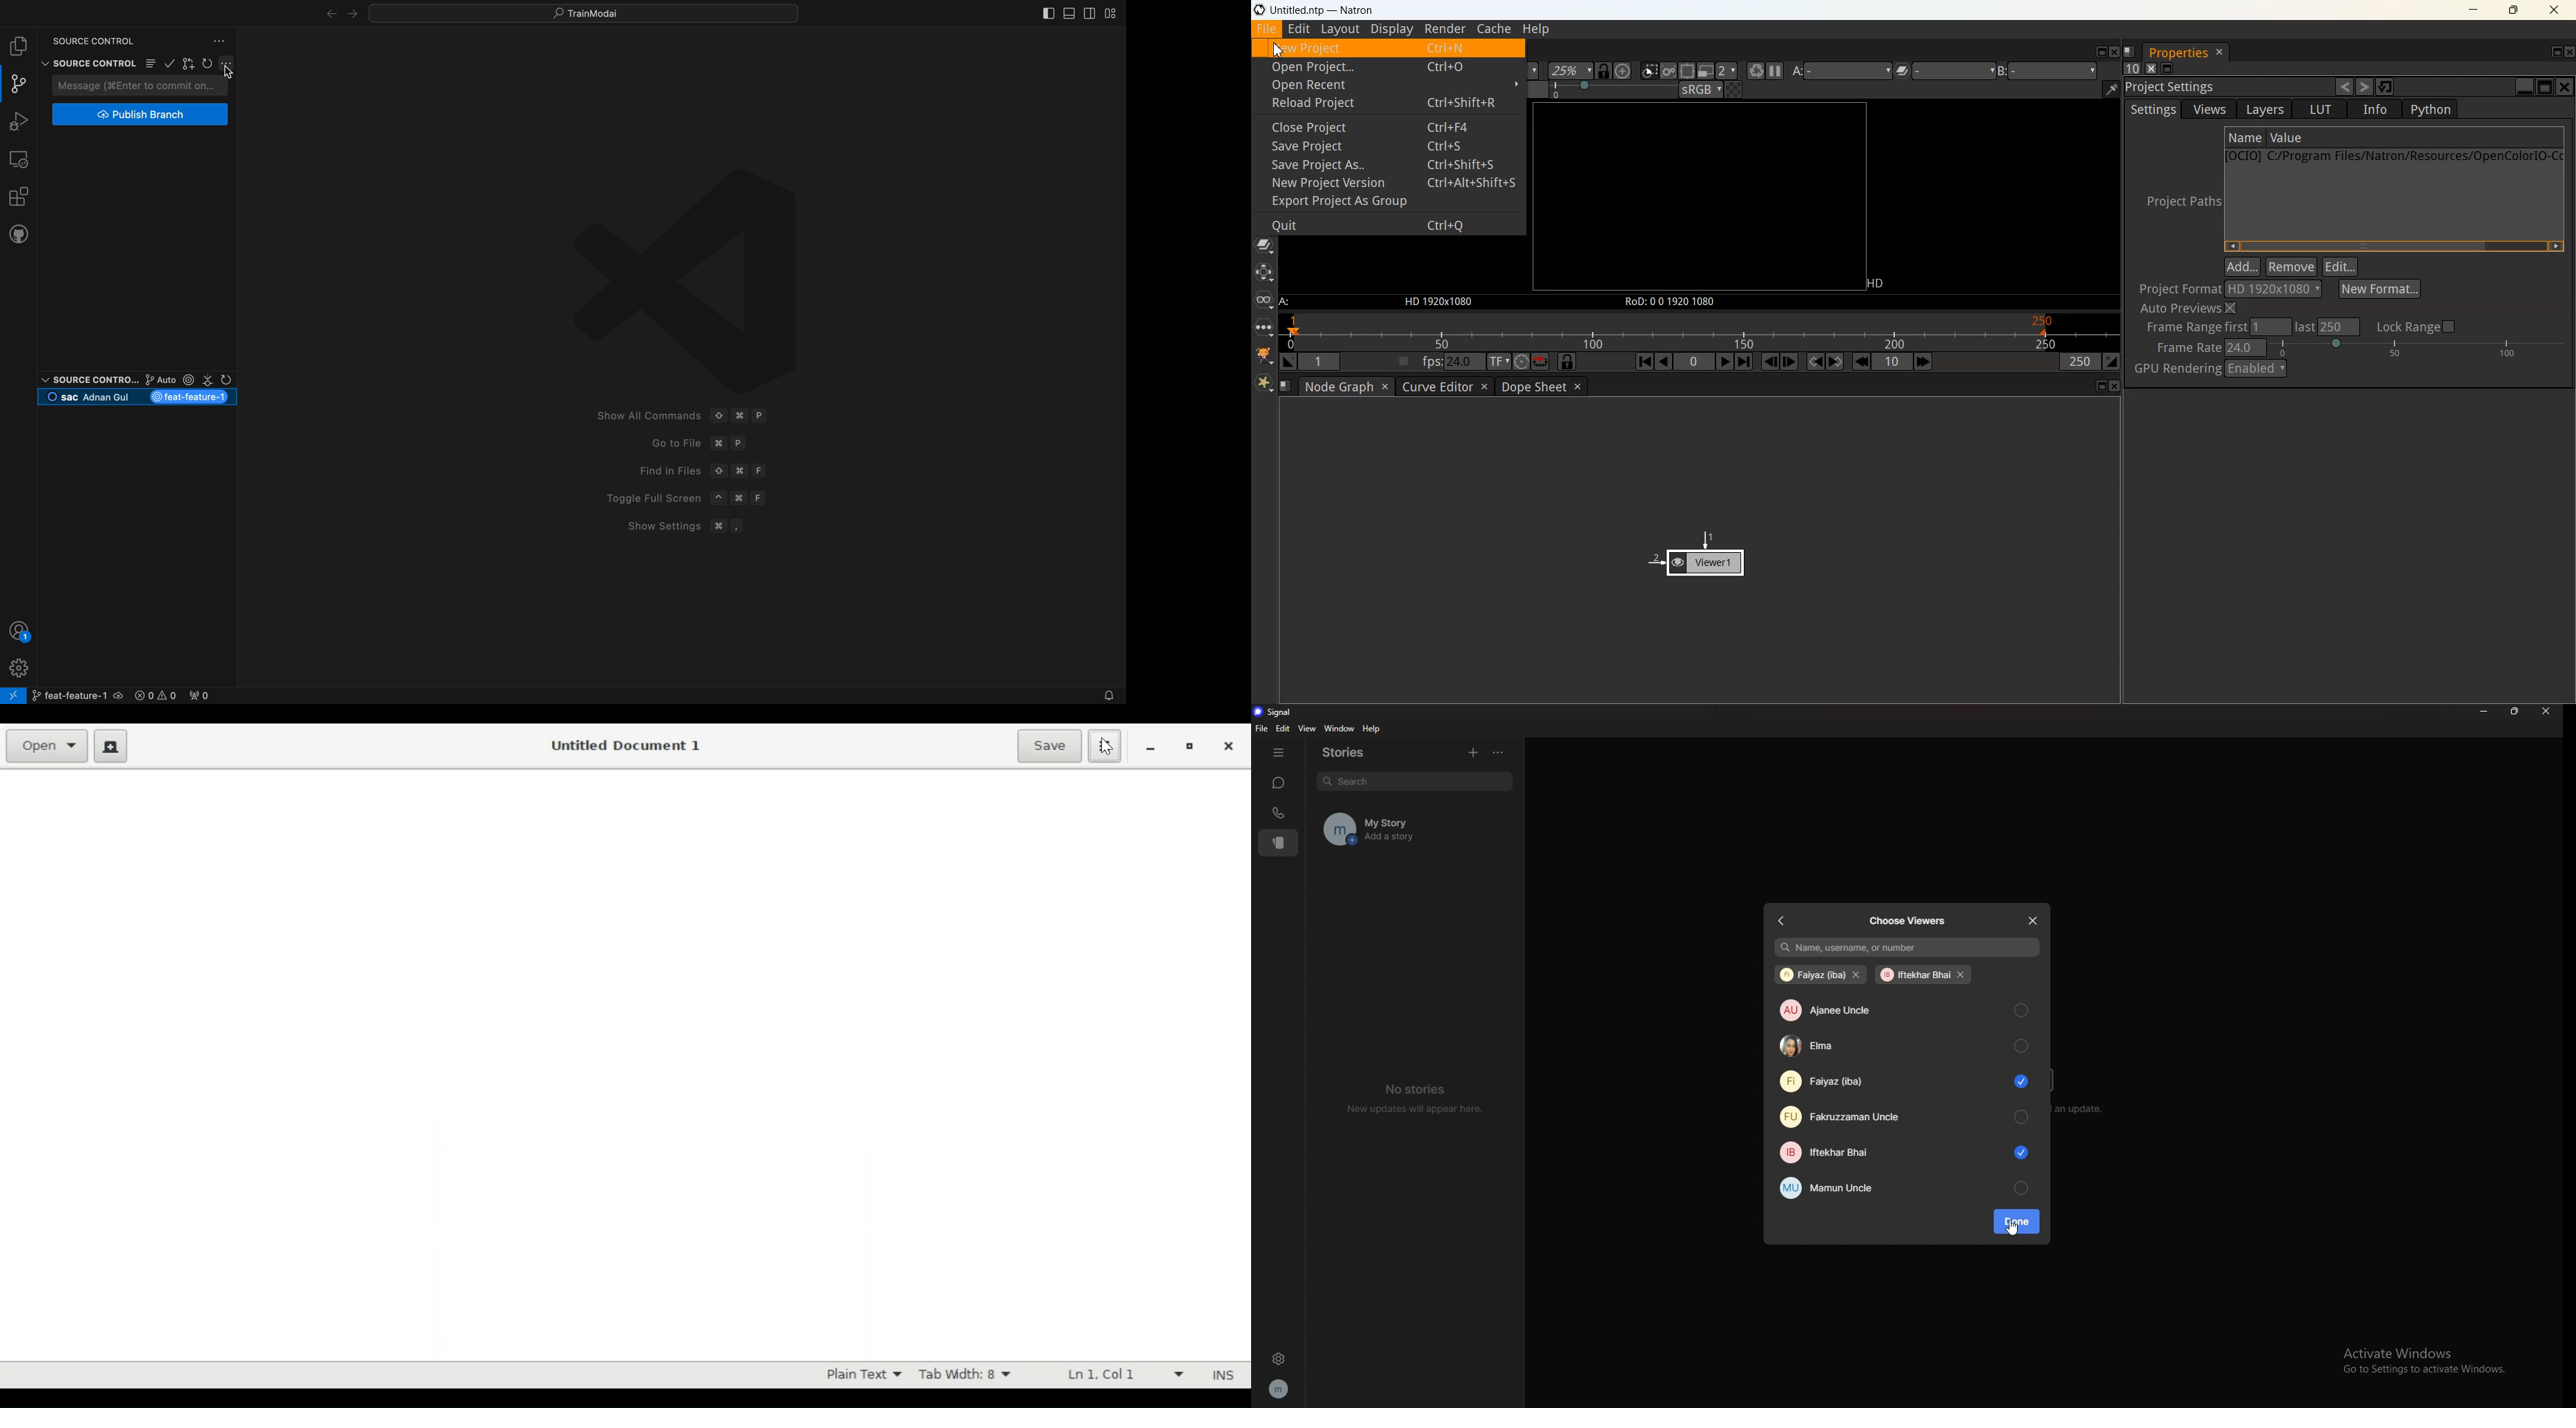  What do you see at coordinates (1521, 361) in the screenshot?
I see `Turbo Mode` at bounding box center [1521, 361].